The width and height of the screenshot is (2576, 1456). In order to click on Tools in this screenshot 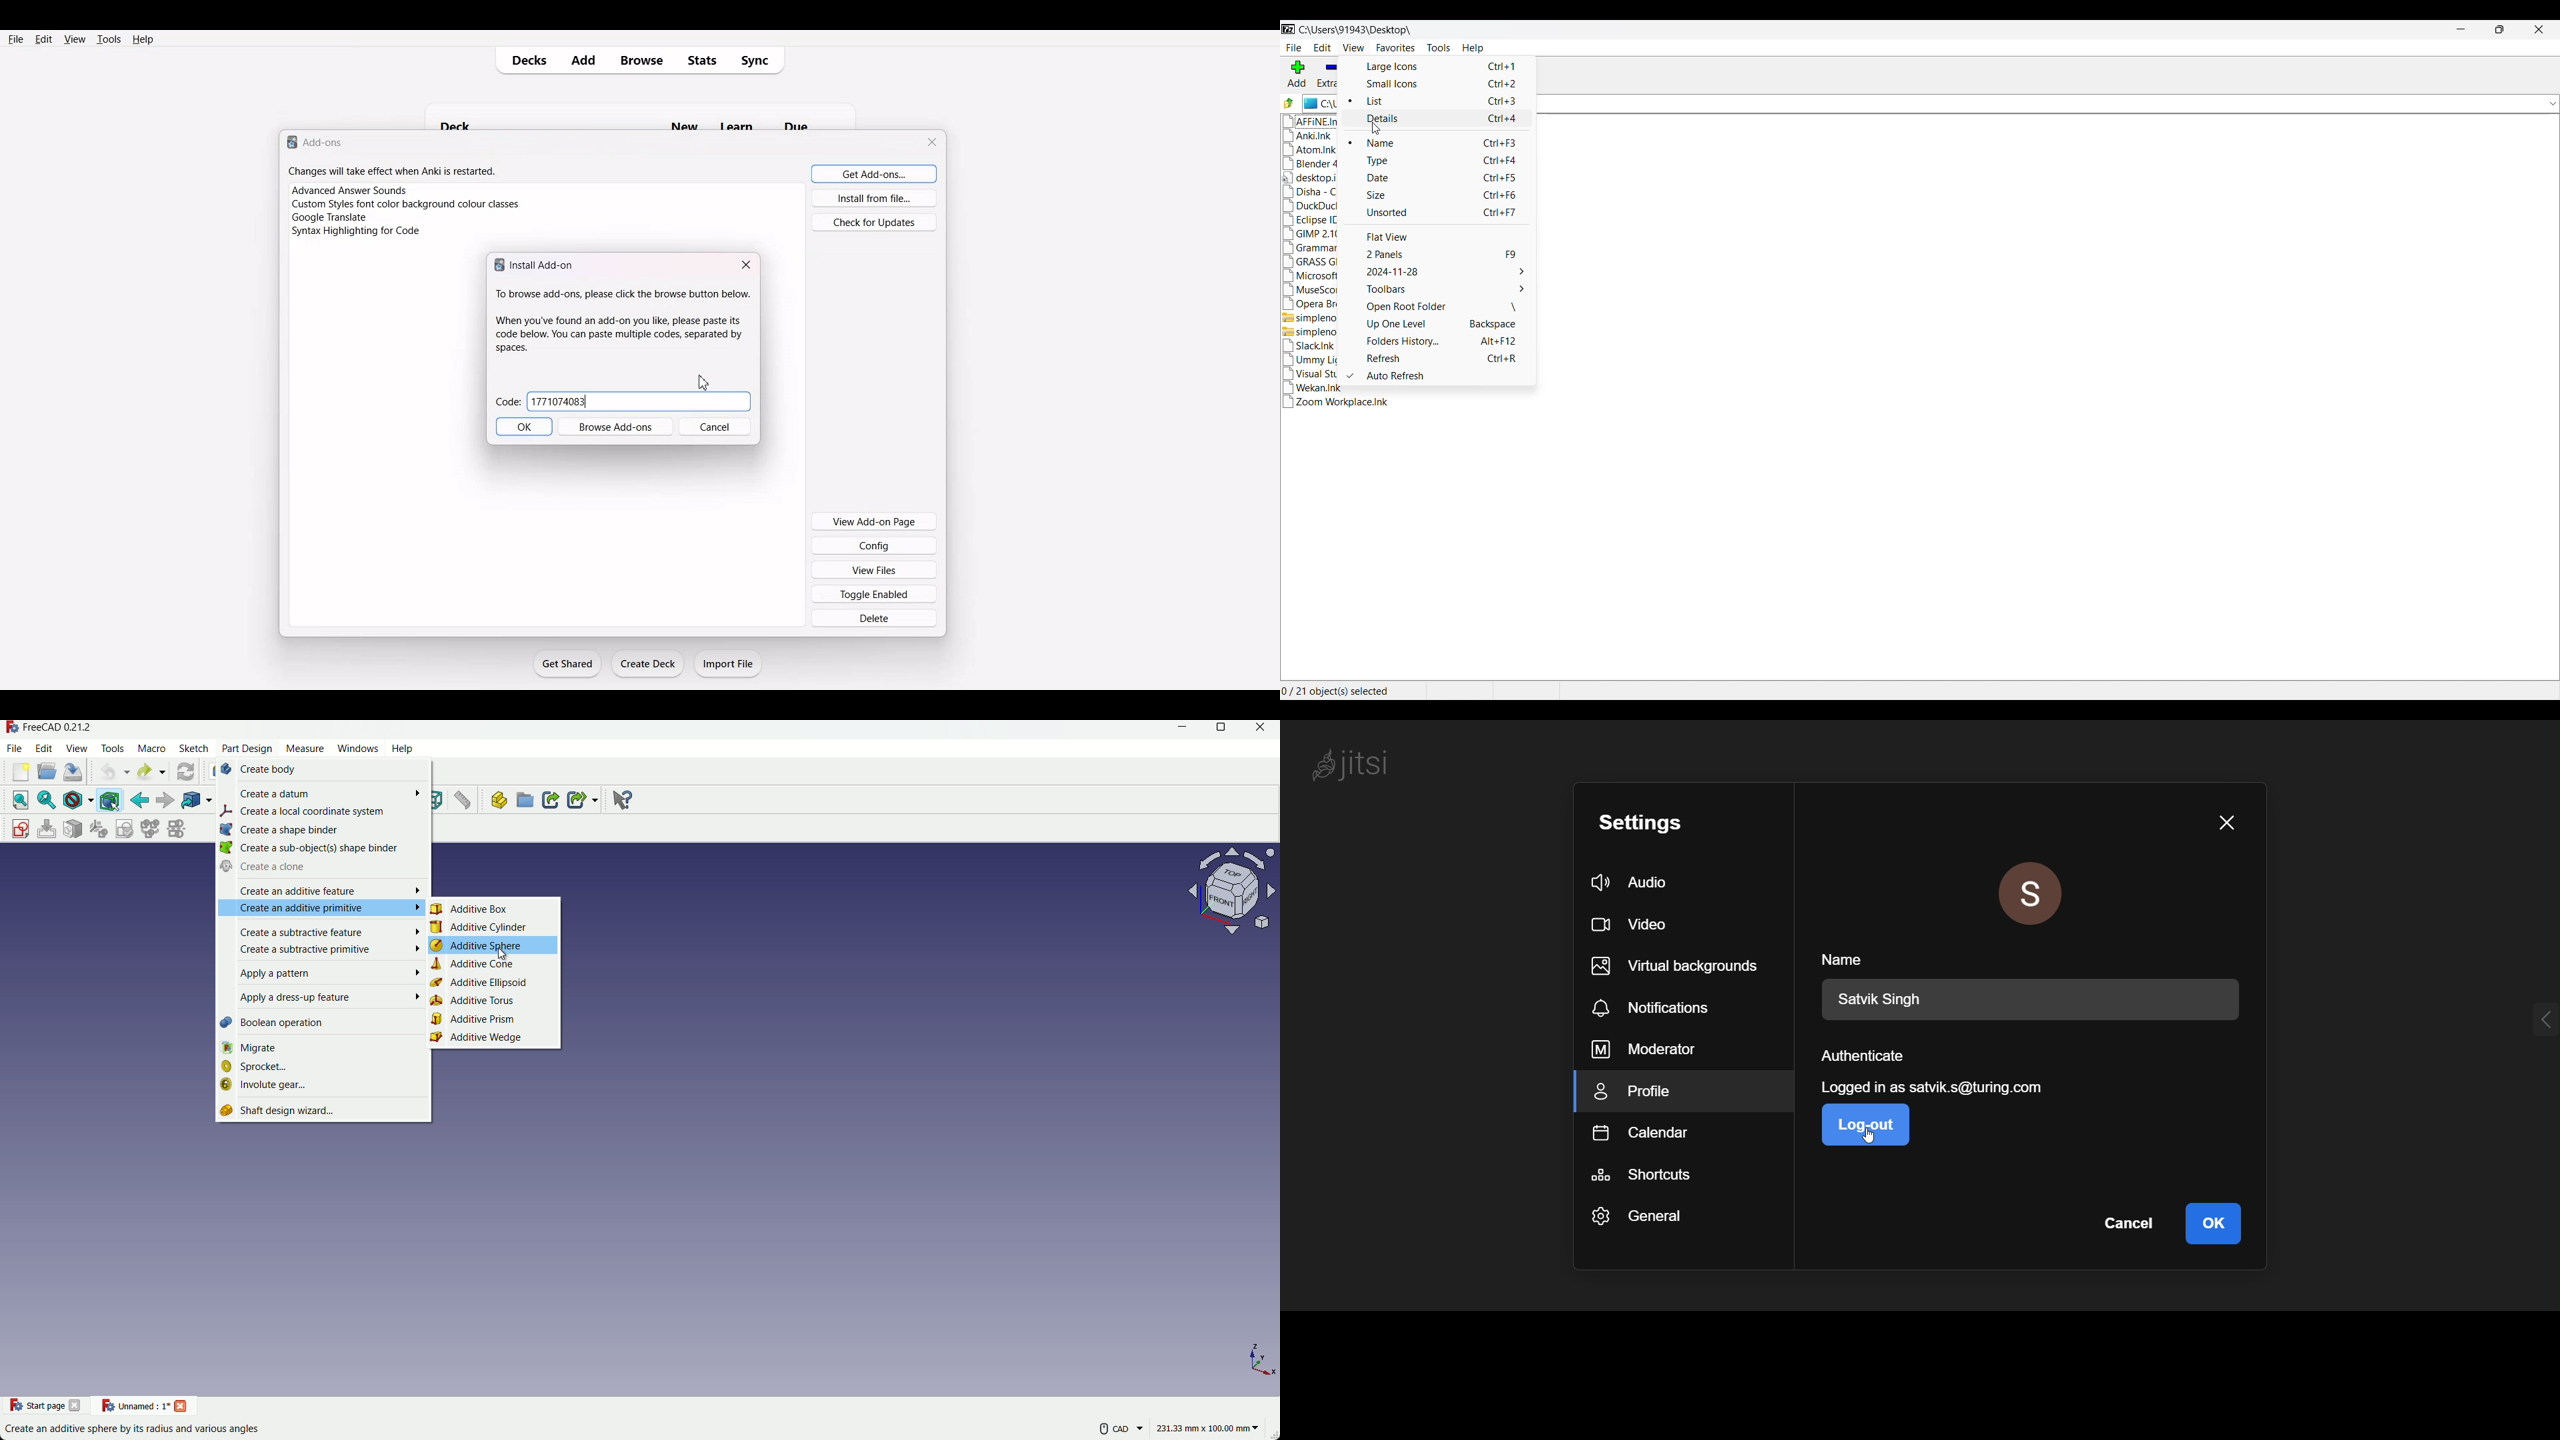, I will do `click(108, 39)`.